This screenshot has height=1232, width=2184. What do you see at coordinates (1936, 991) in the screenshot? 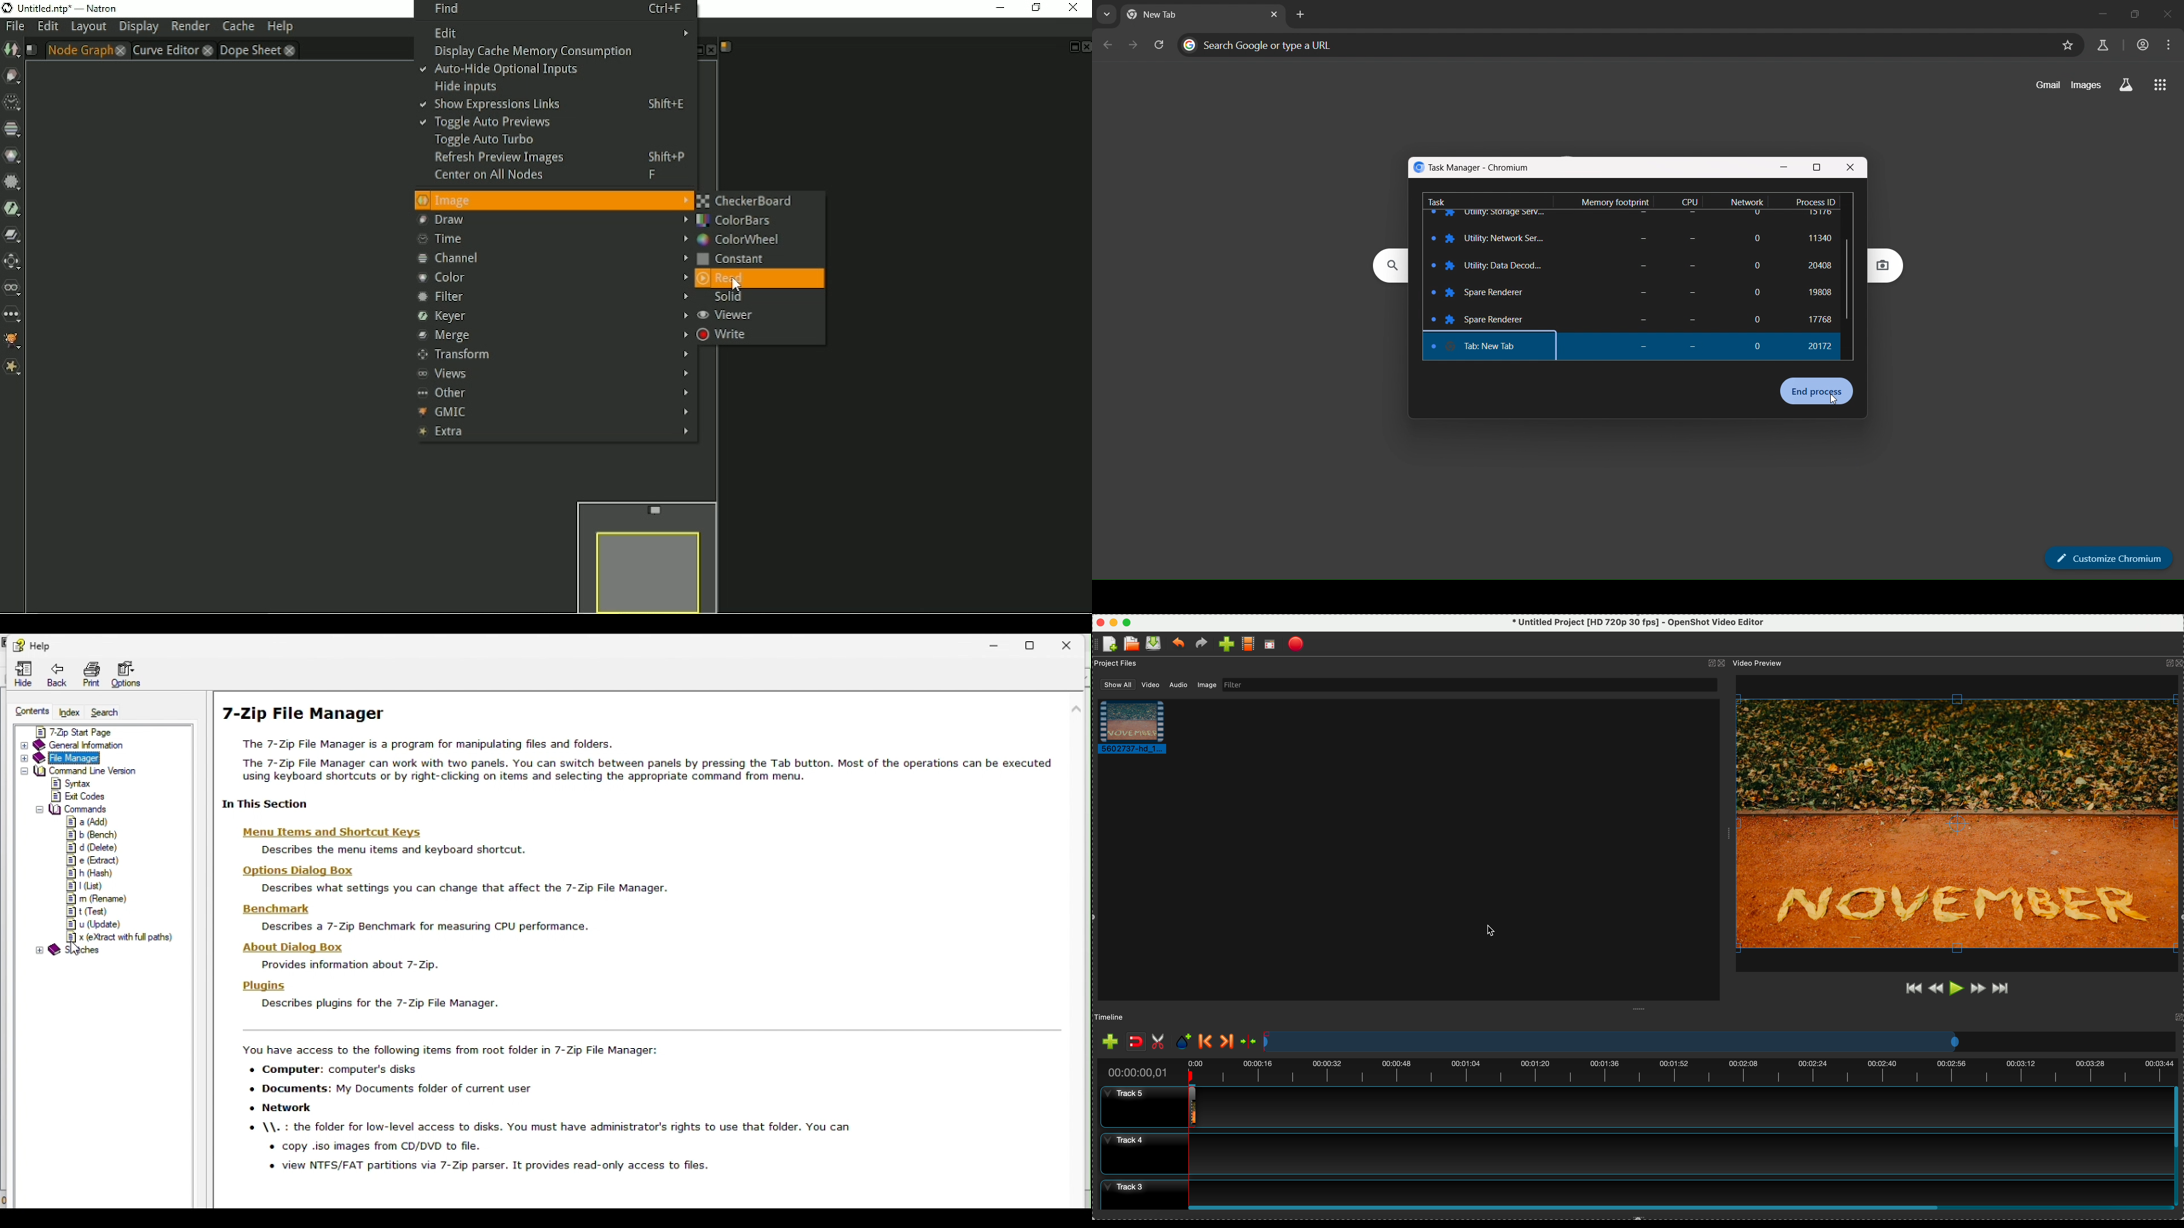
I see `rewind` at bounding box center [1936, 991].